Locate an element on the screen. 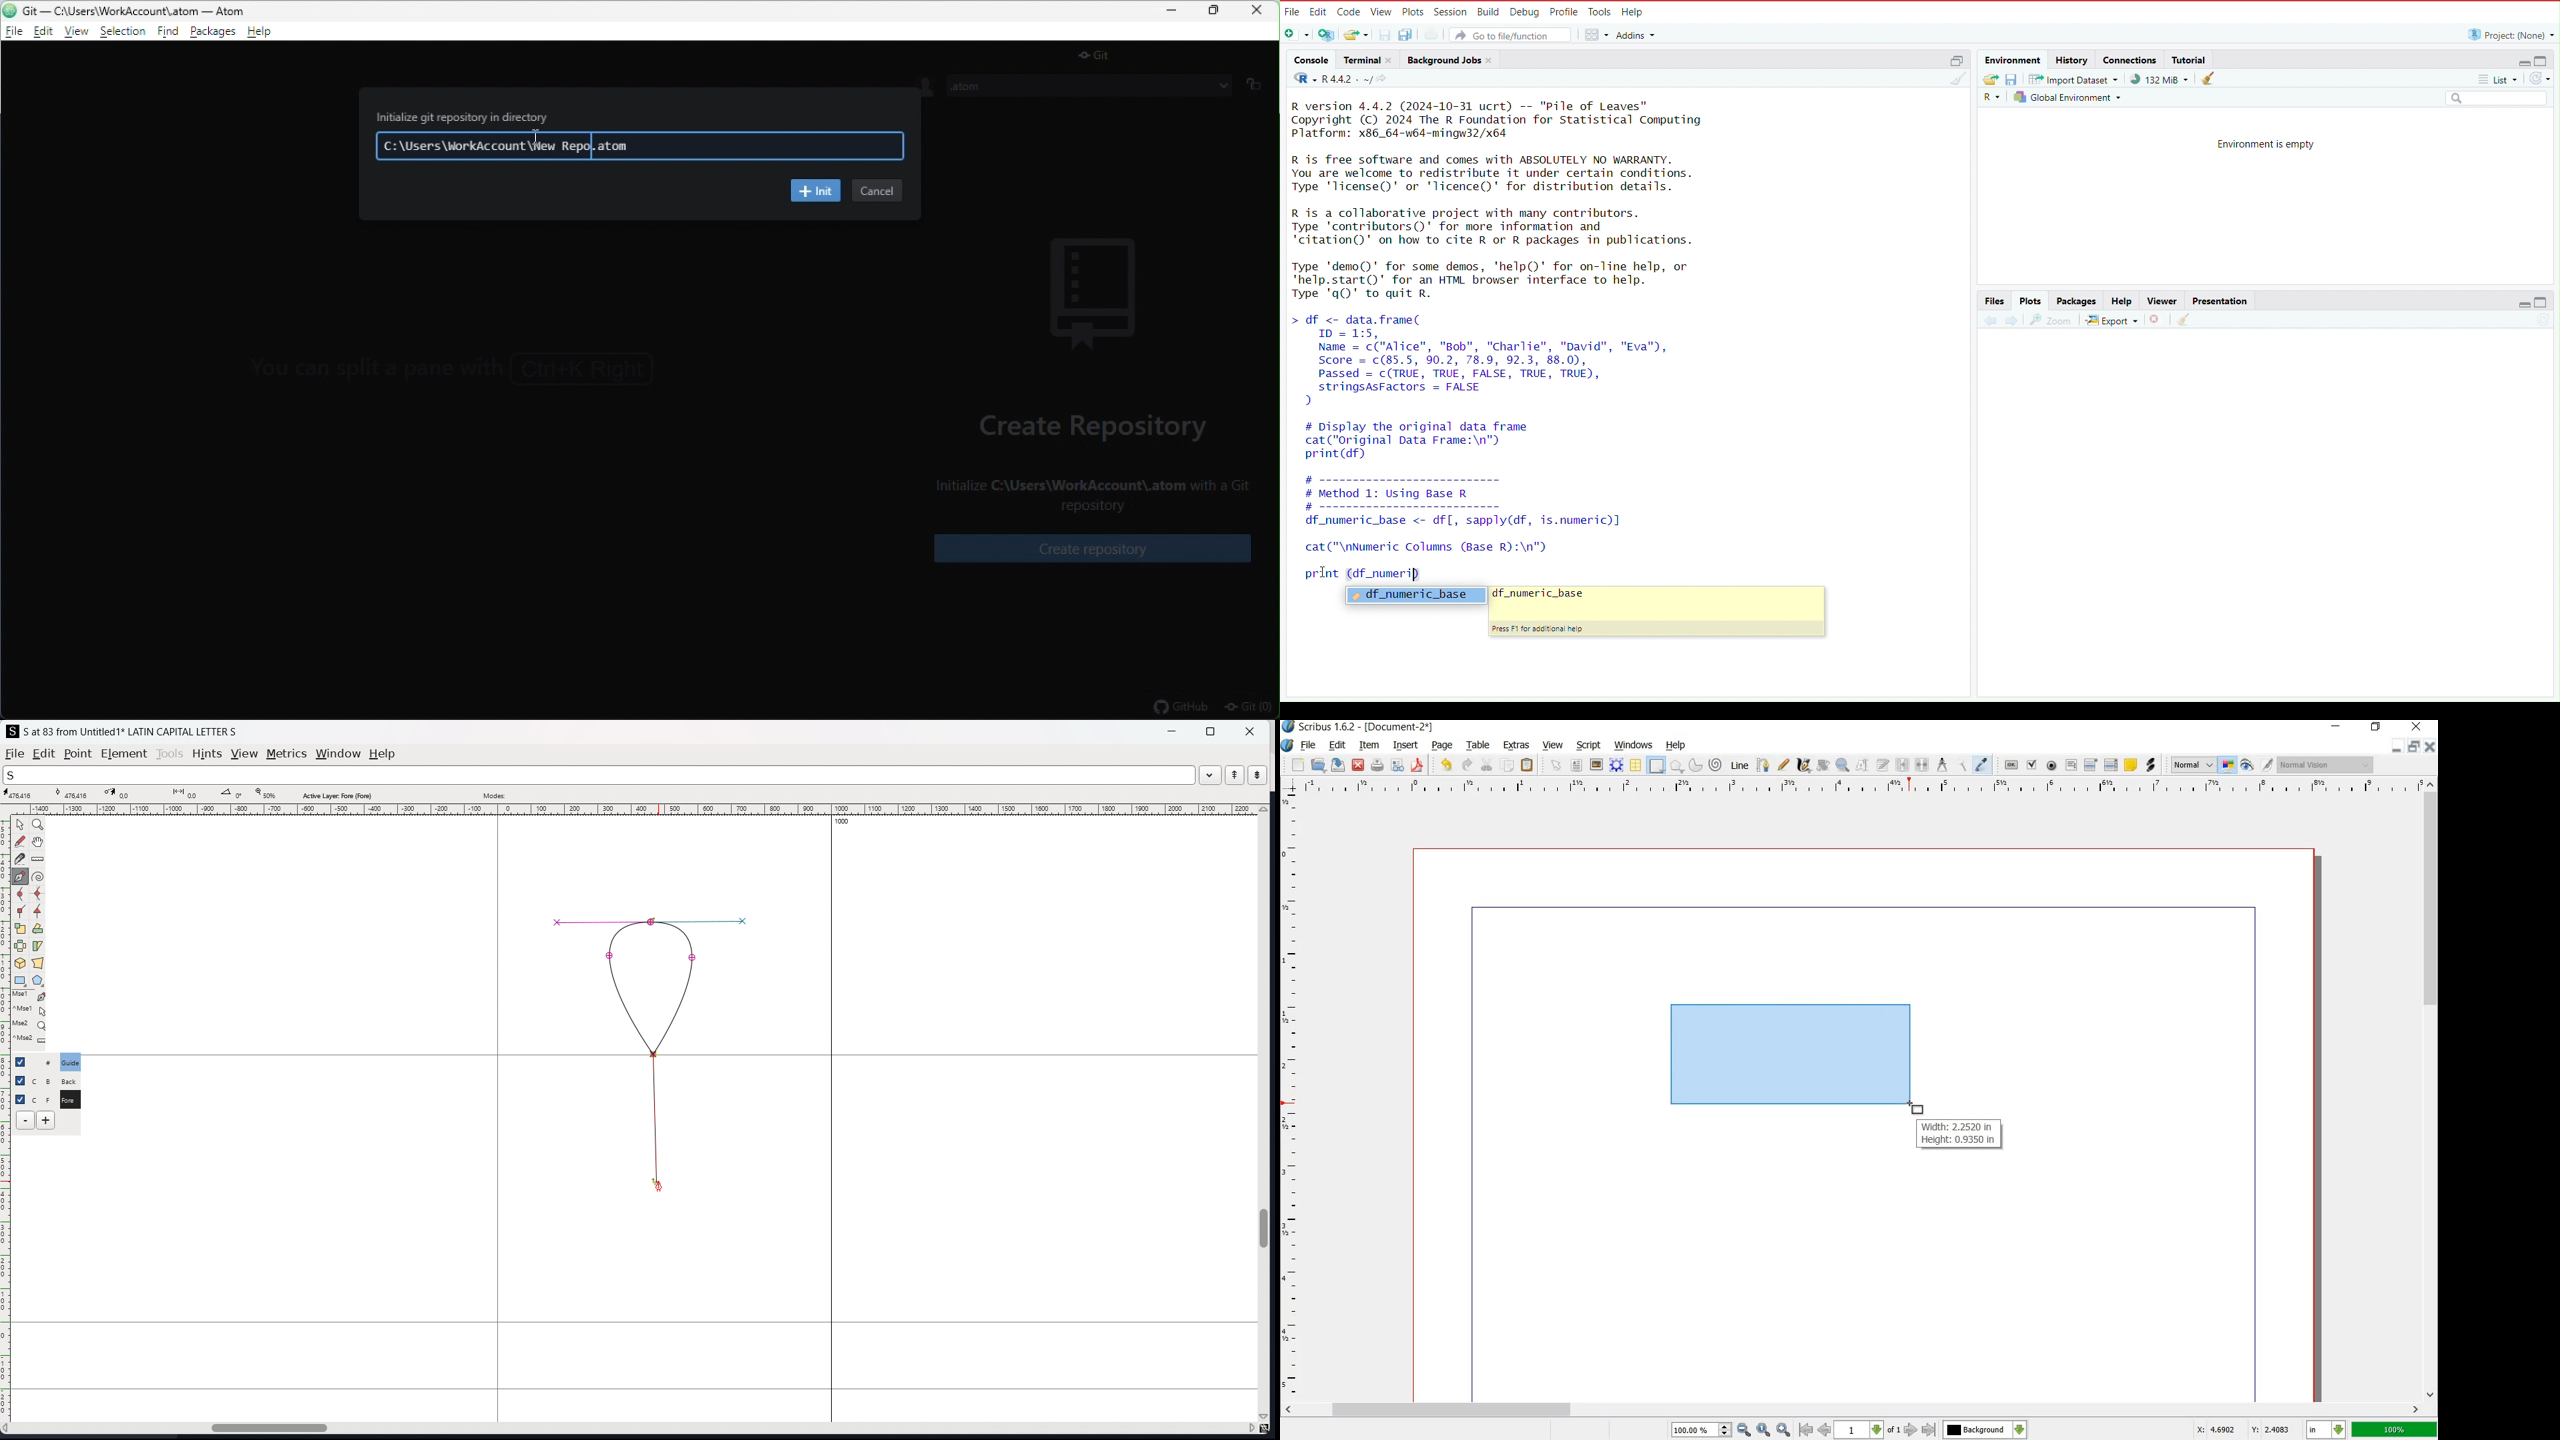 This screenshot has width=2576, height=1456. Files is located at coordinates (1993, 300).